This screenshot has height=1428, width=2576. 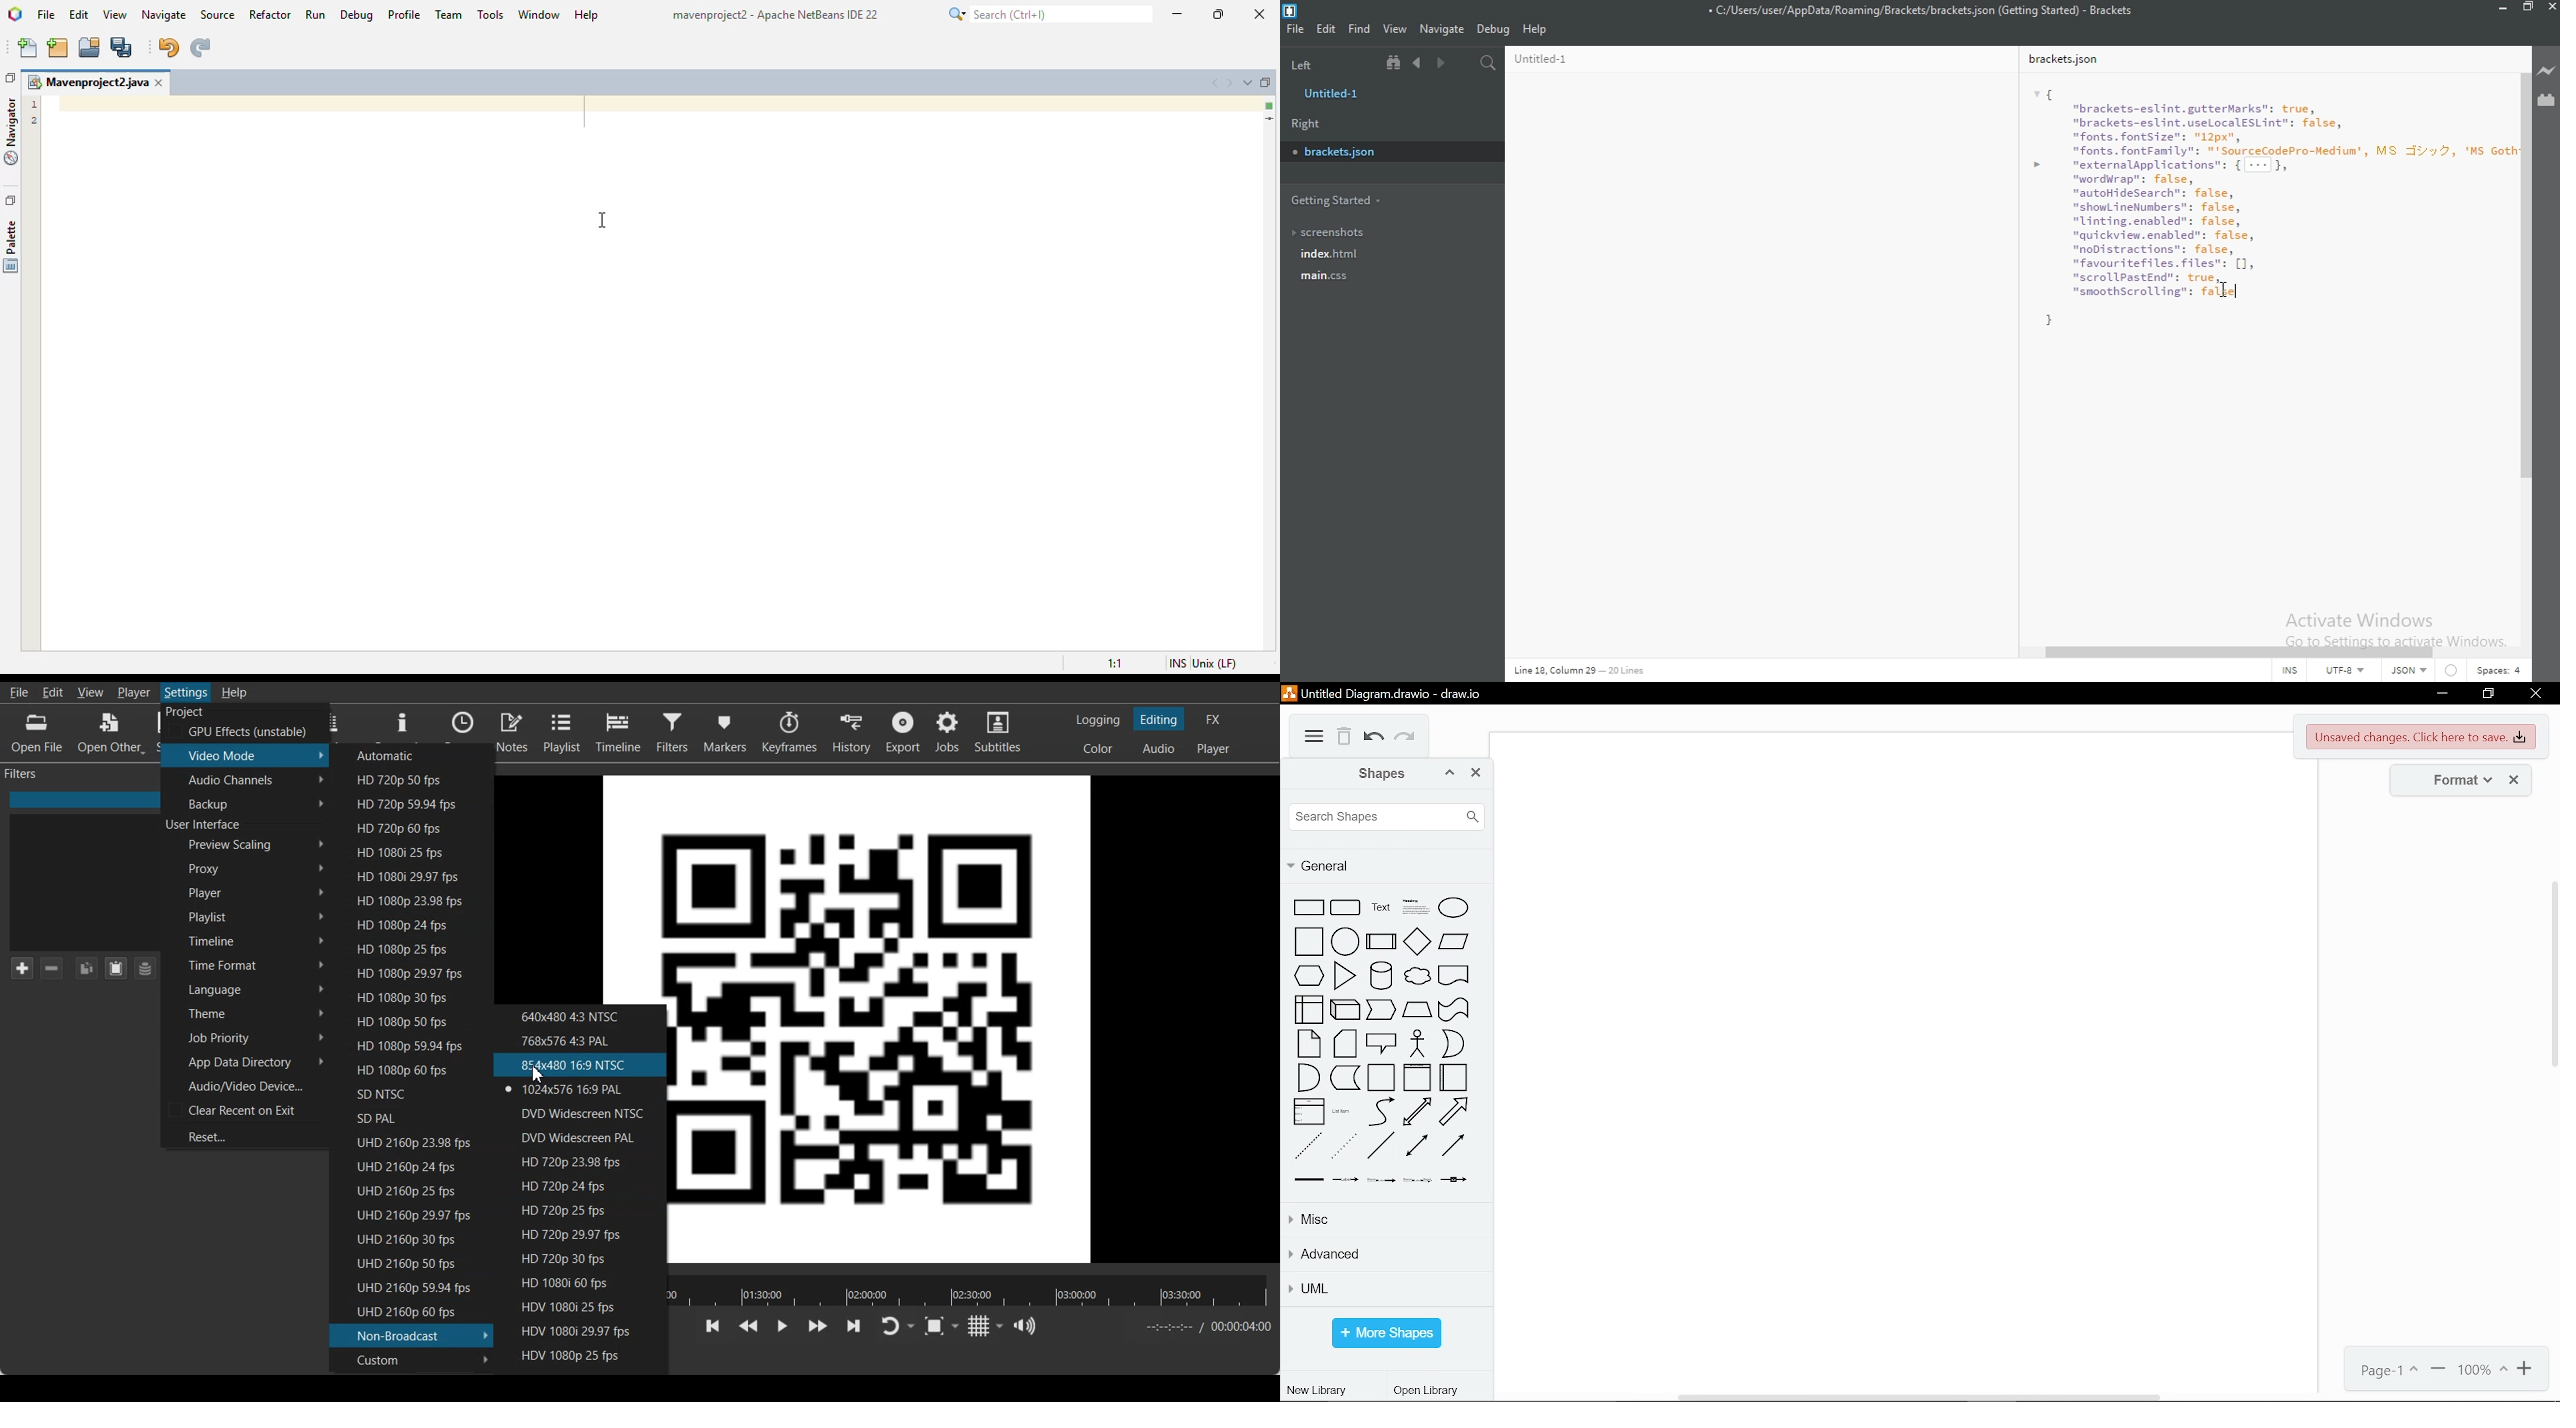 I want to click on SD NTSC, so click(x=403, y=1093).